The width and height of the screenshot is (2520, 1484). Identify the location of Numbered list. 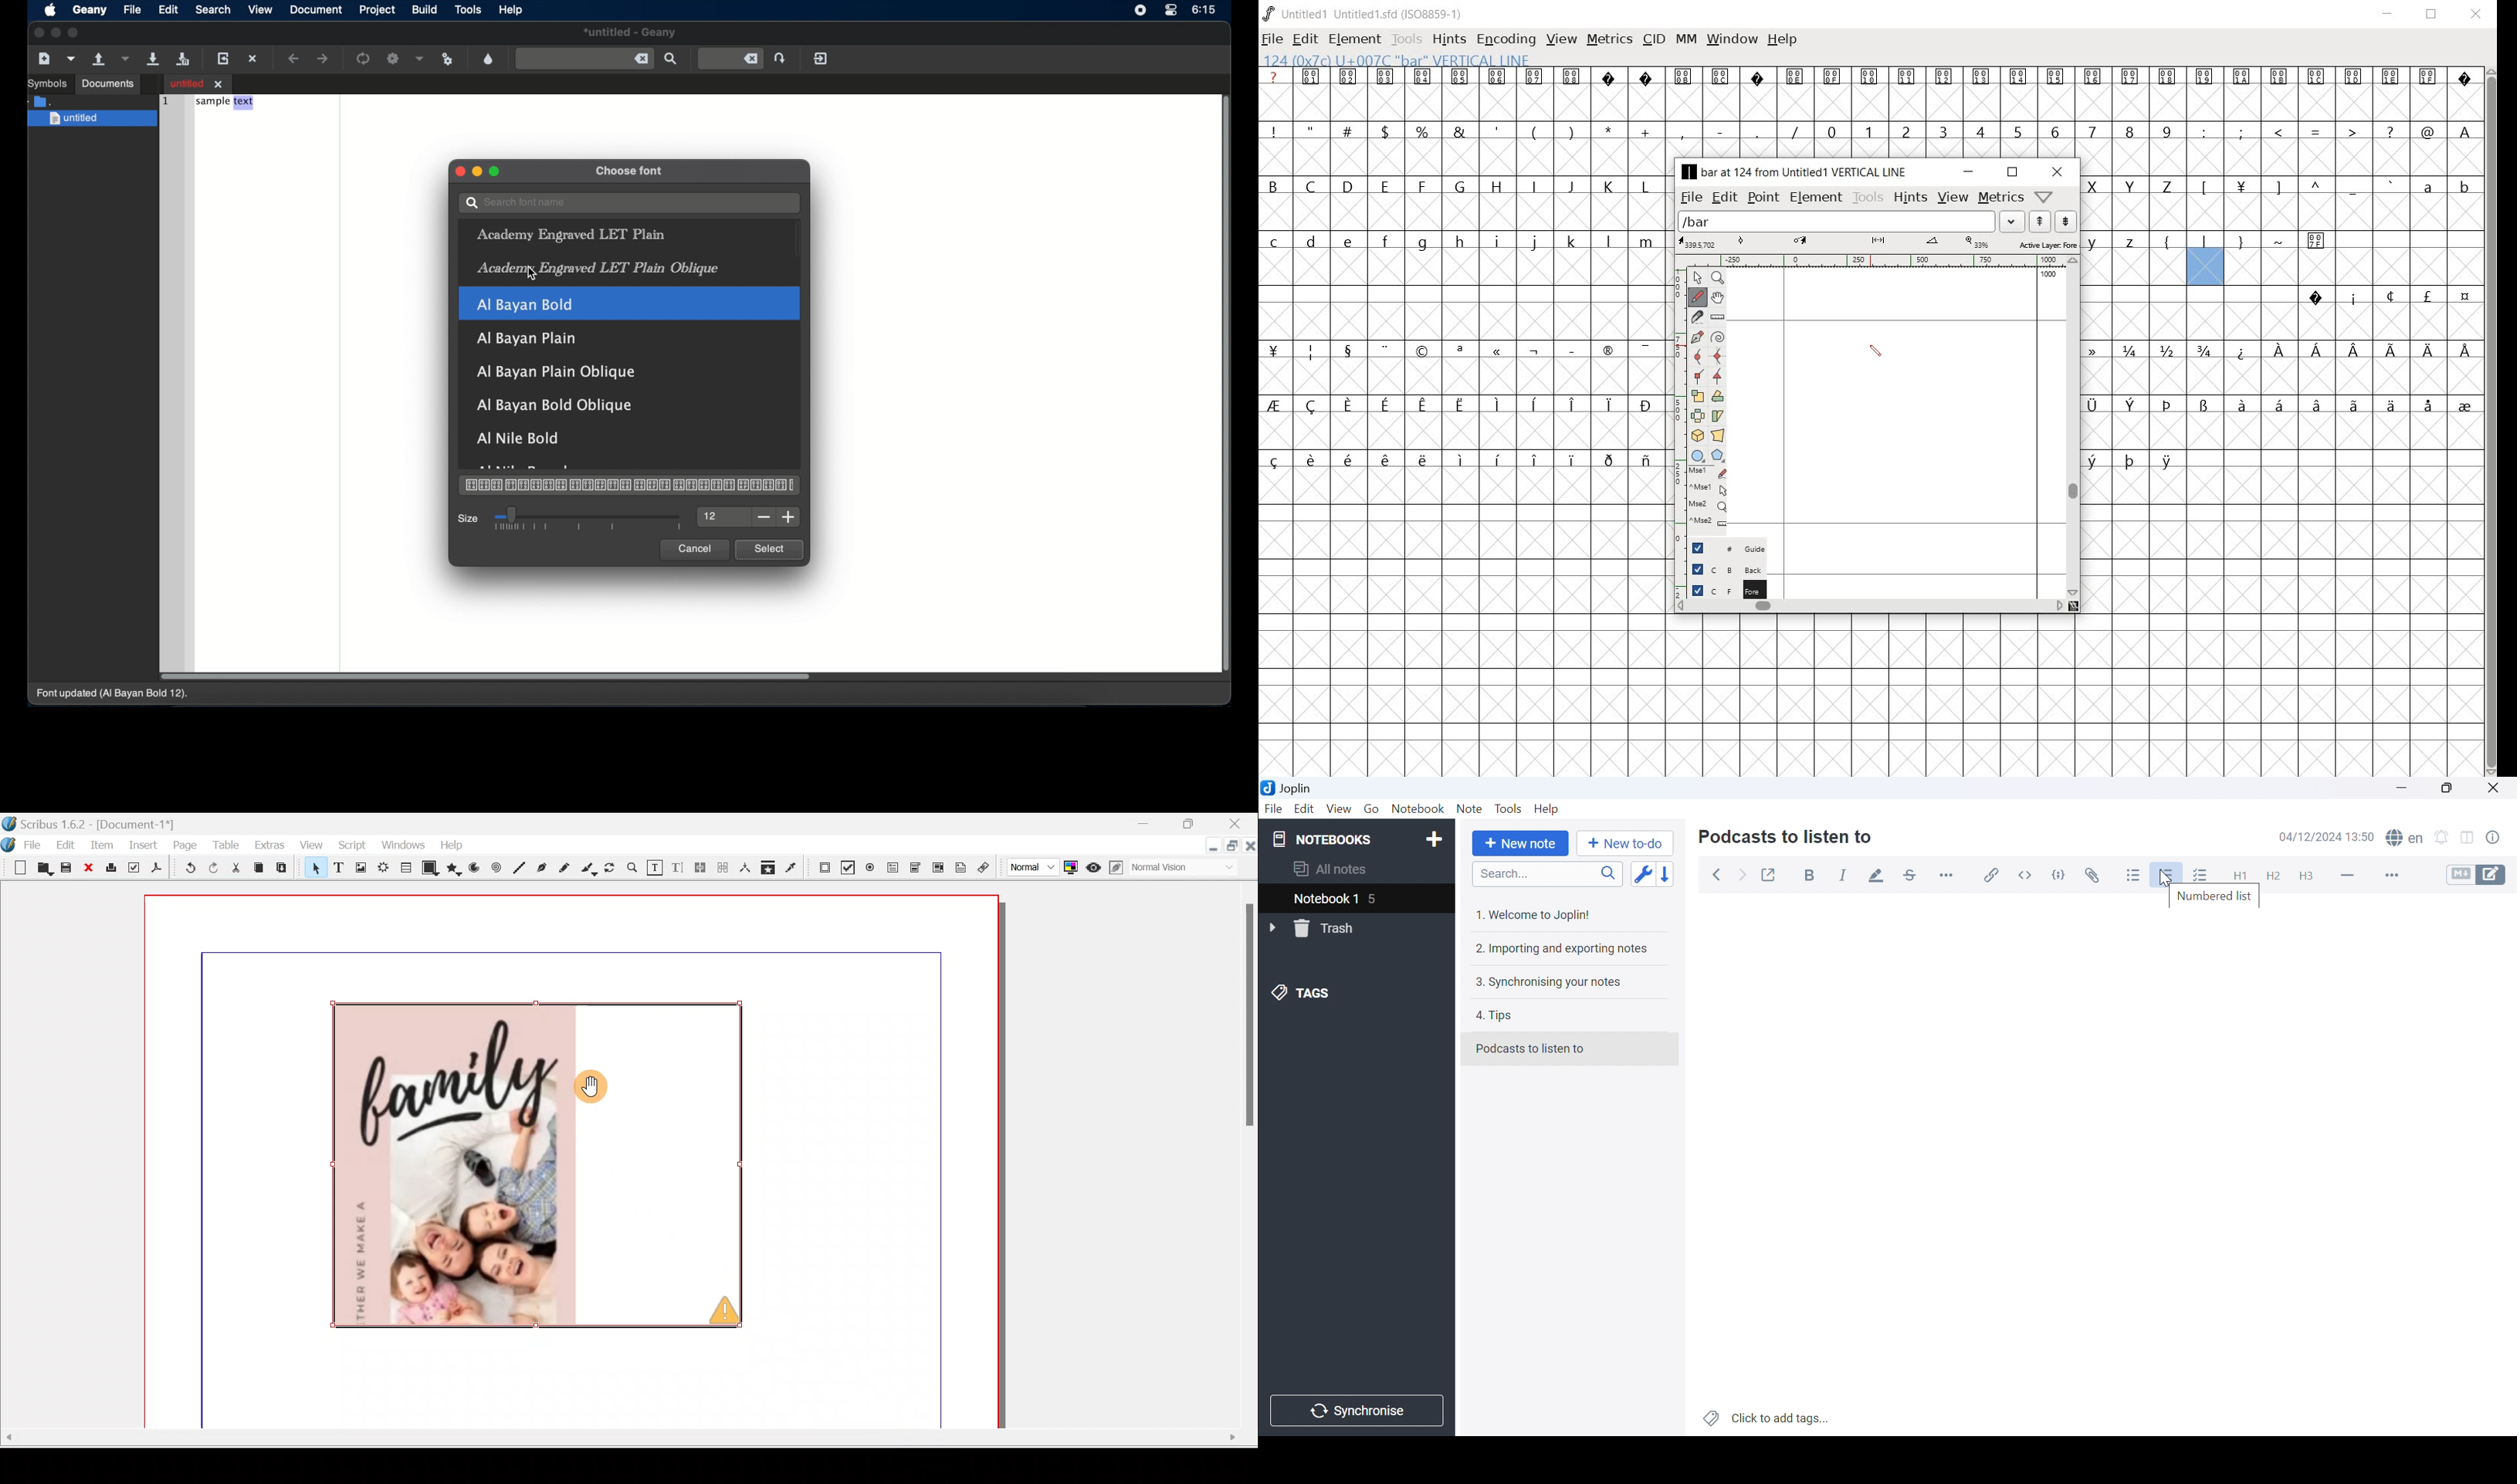
(2168, 874).